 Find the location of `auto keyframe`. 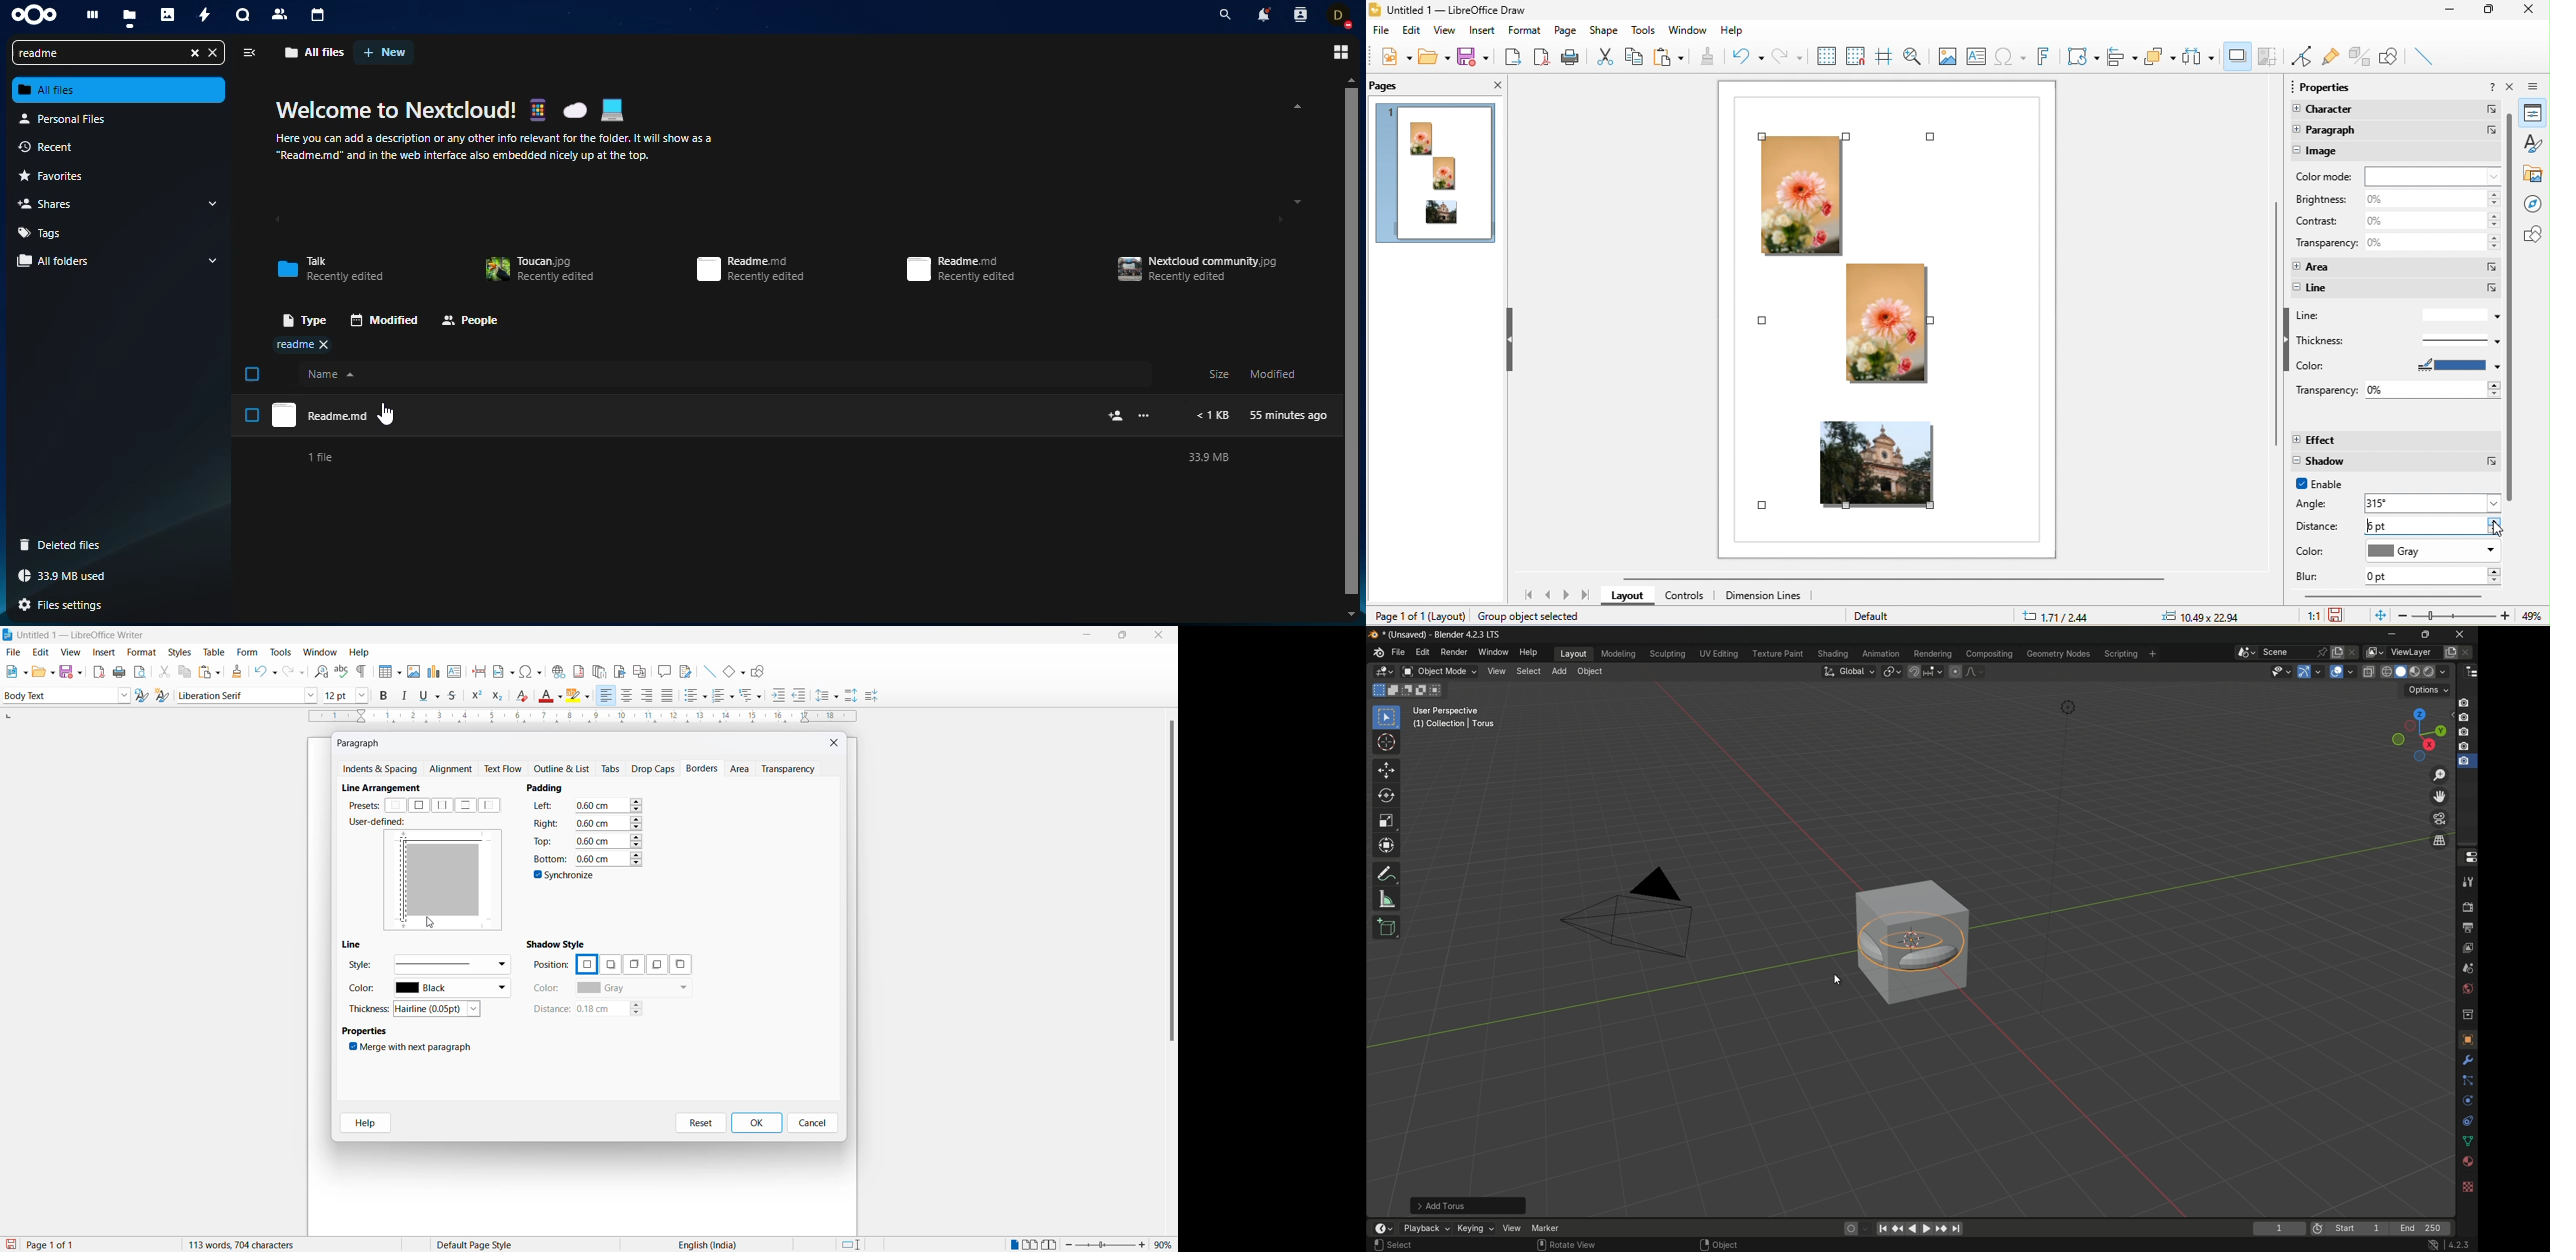

auto keyframe is located at coordinates (1865, 1229).